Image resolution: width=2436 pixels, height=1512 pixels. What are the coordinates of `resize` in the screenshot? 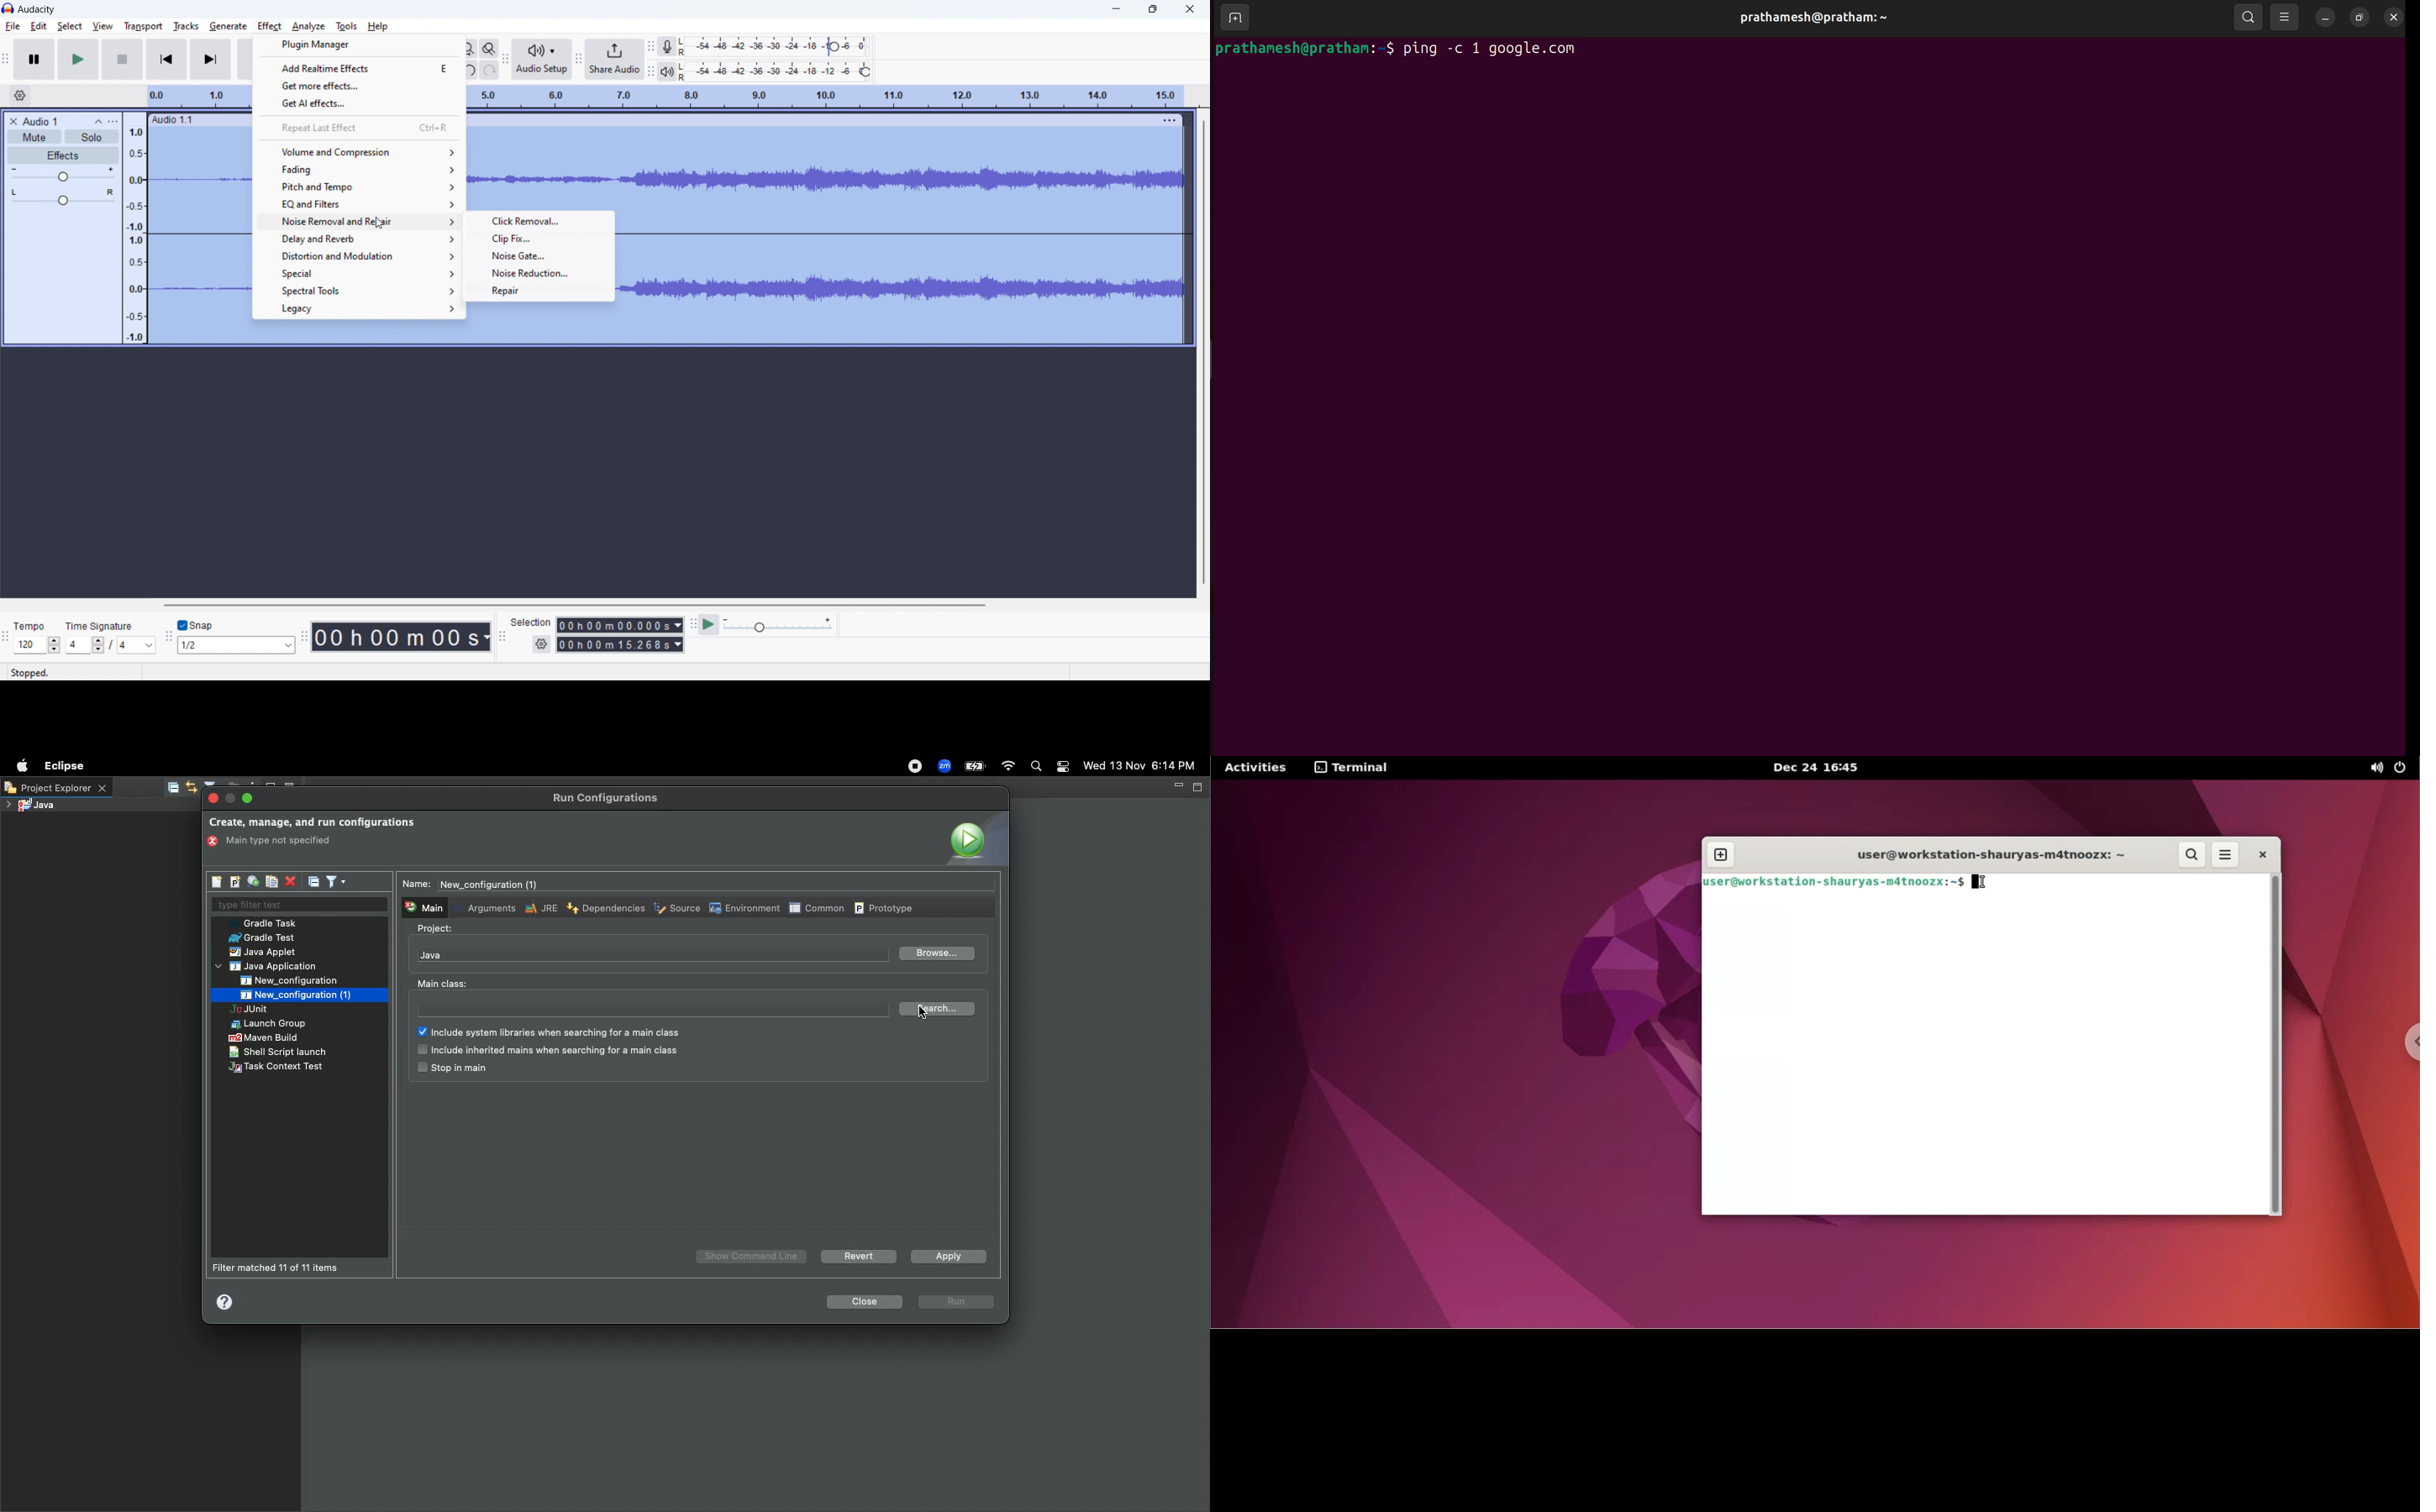 It's located at (2360, 16).